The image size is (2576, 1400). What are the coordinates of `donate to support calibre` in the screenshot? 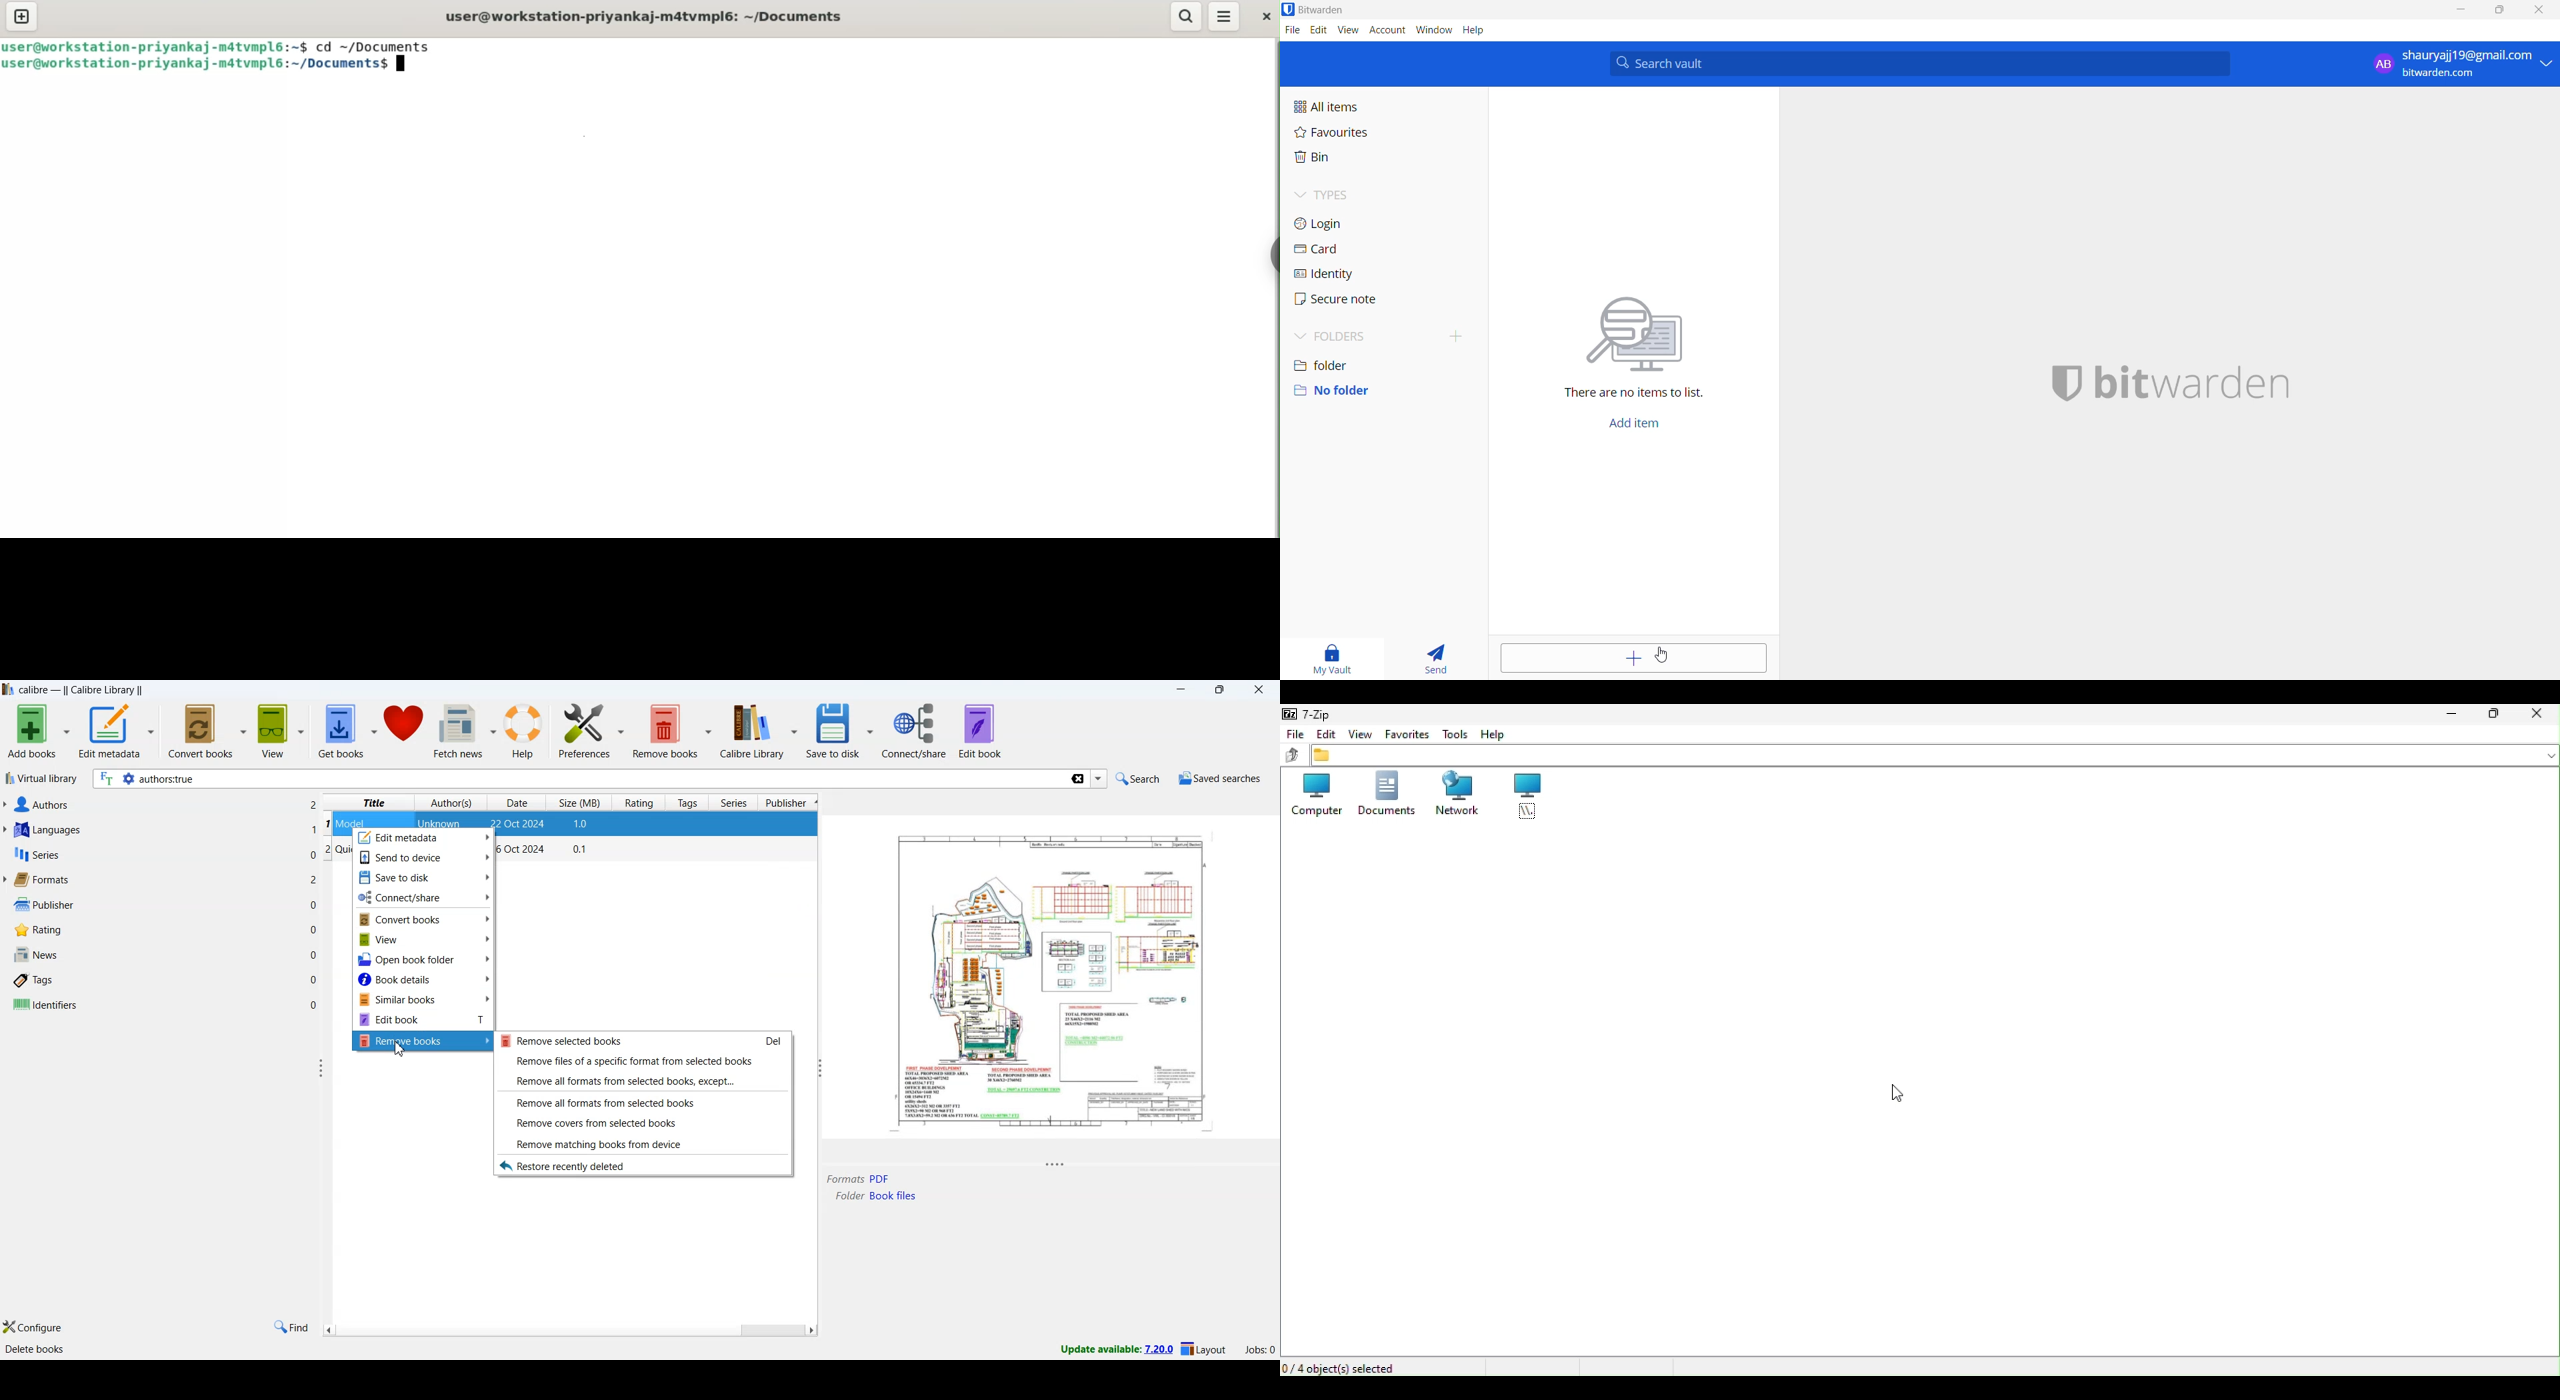 It's located at (405, 727).